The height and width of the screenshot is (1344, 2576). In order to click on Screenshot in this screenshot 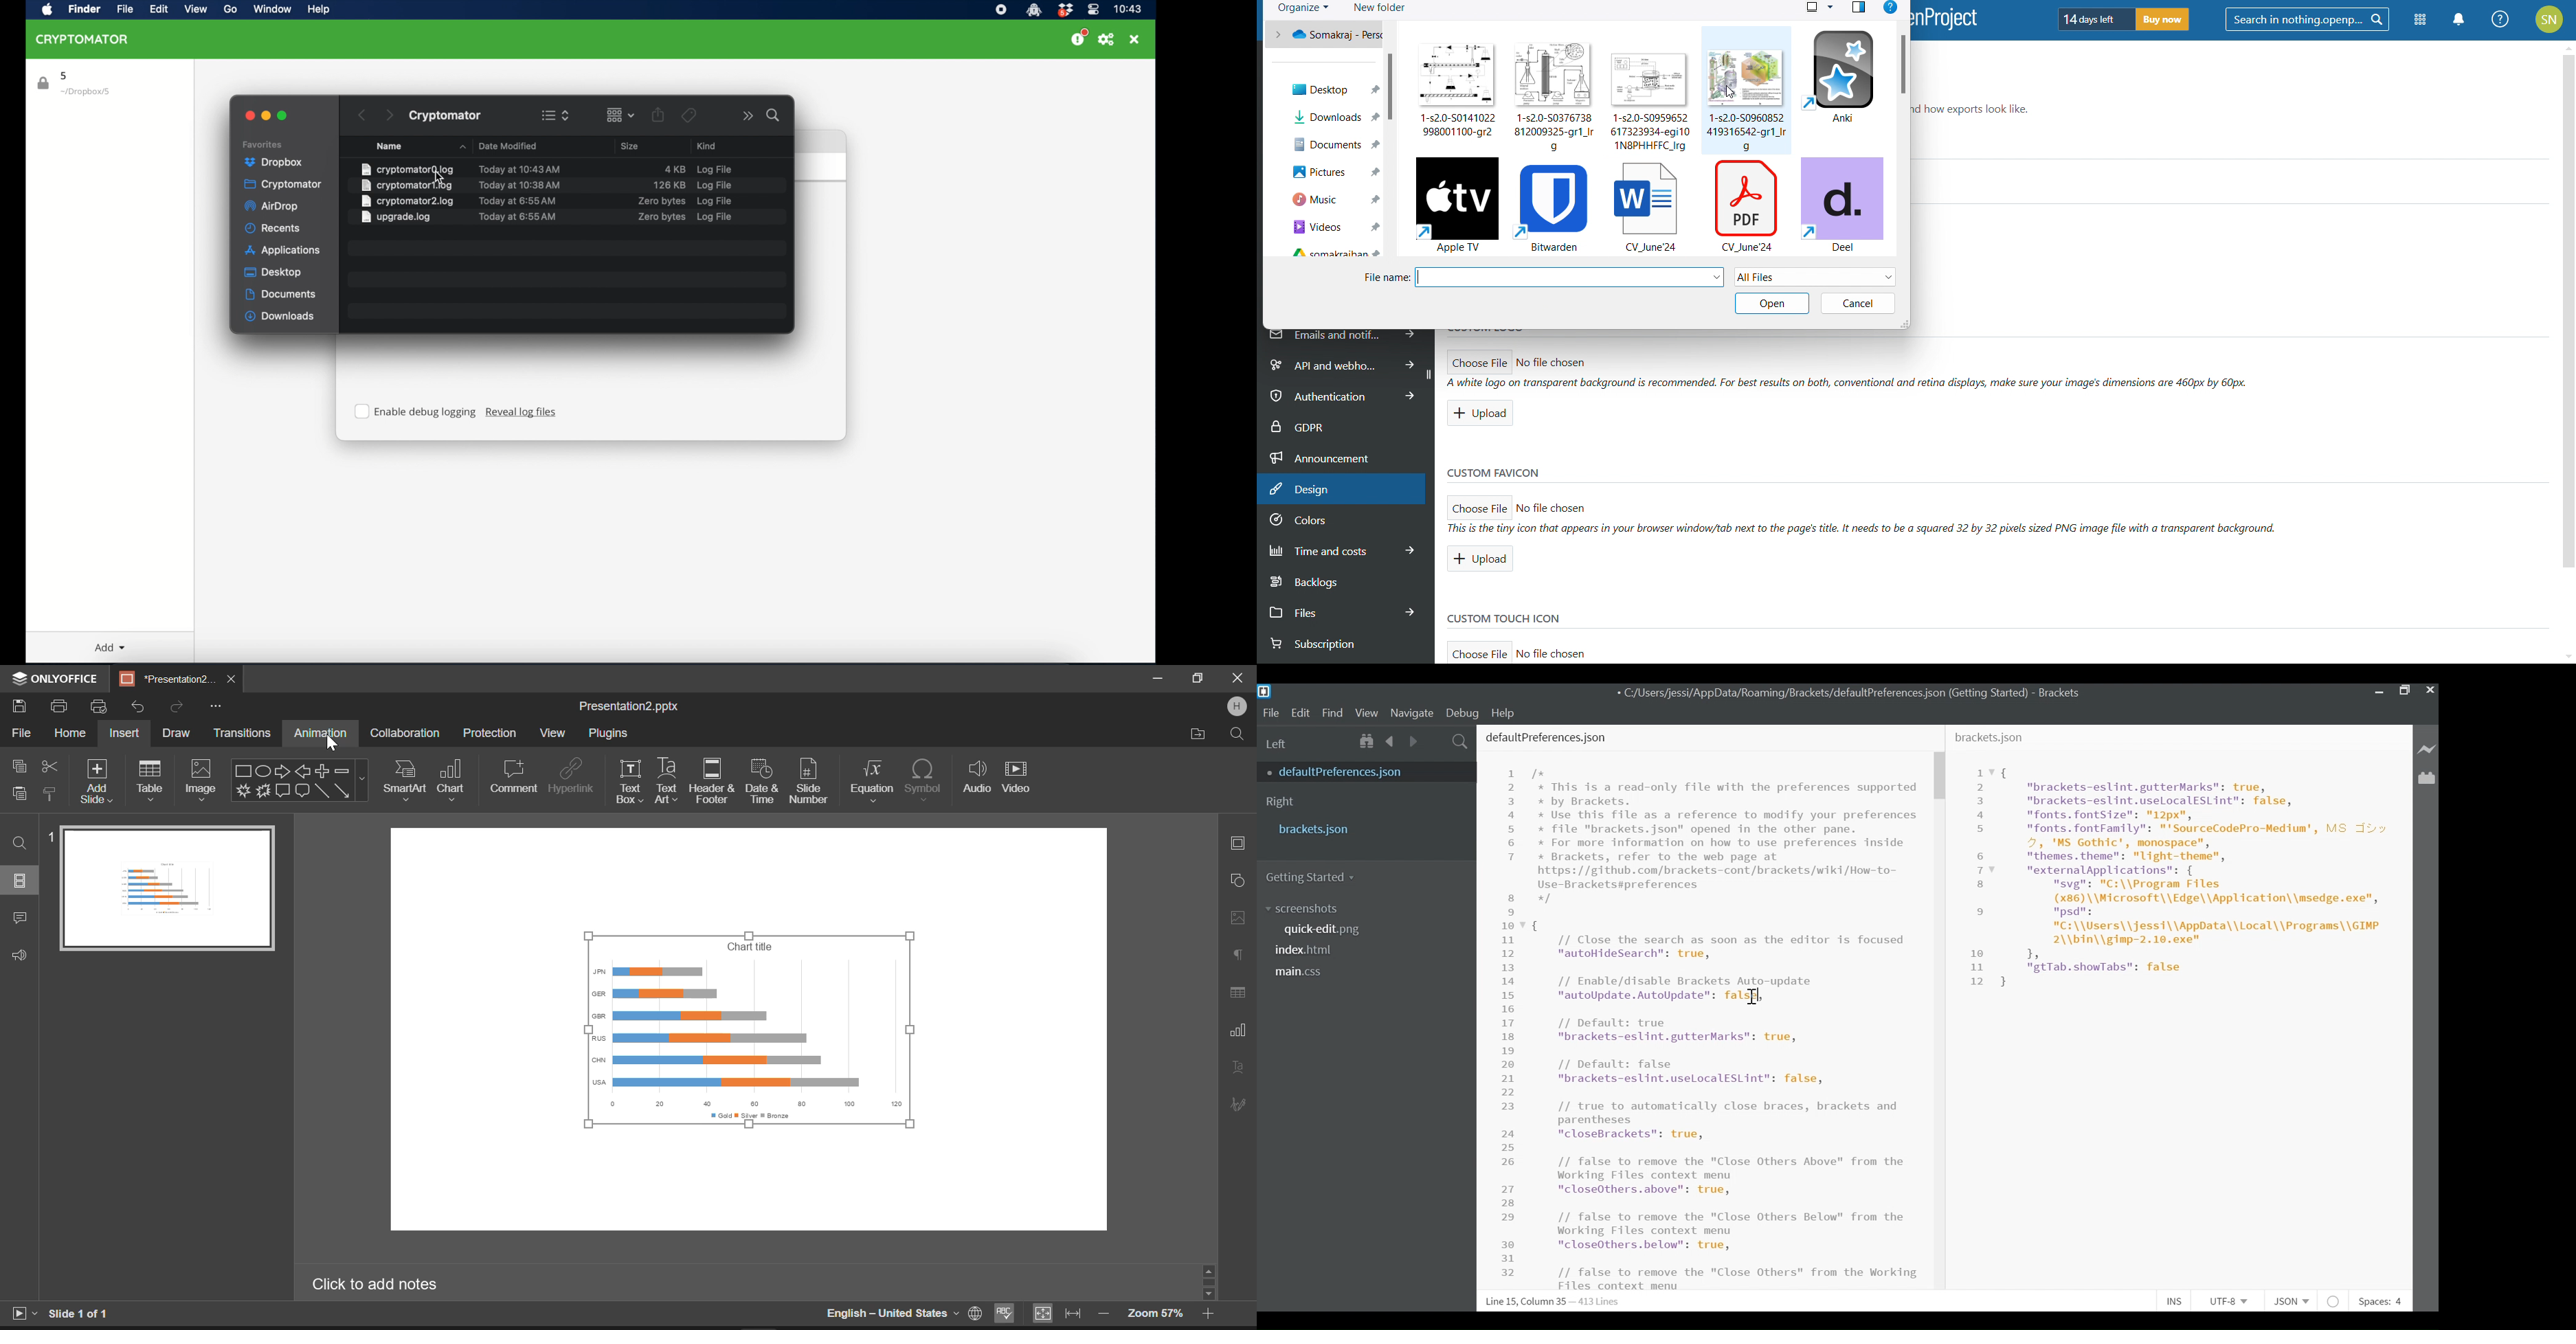, I will do `click(1304, 909)`.